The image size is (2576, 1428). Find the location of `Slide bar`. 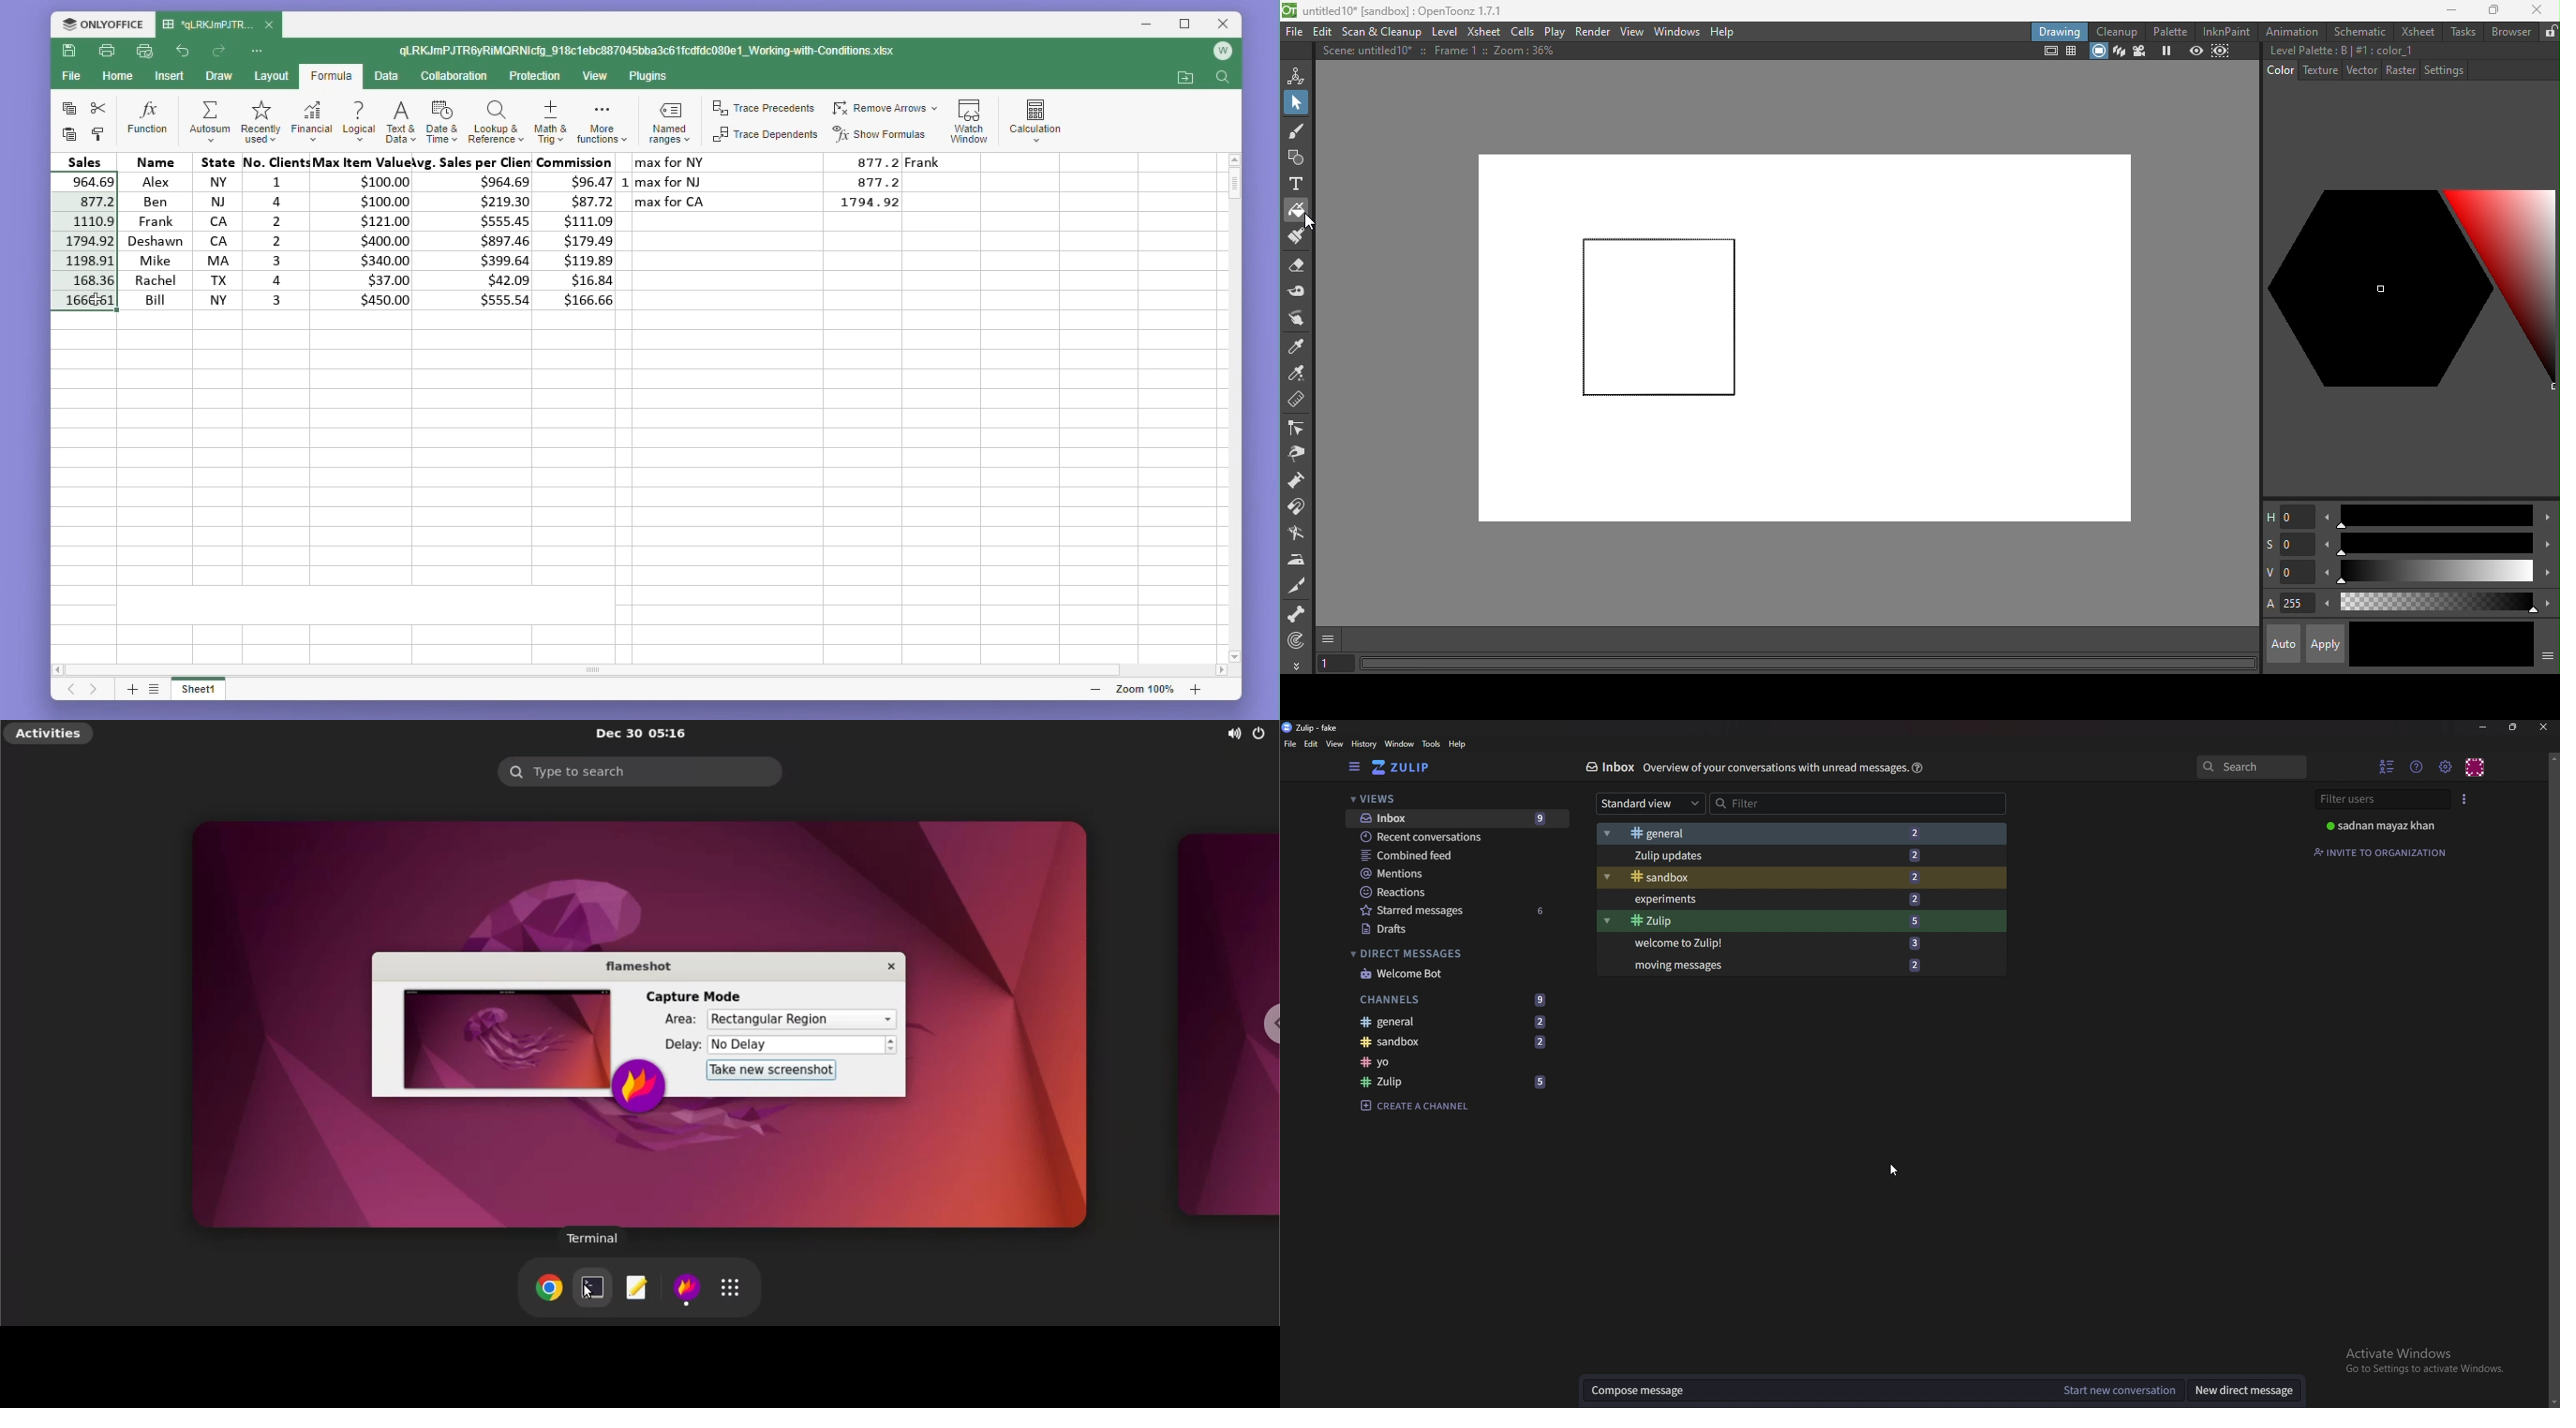

Slide bar is located at coordinates (2433, 516).